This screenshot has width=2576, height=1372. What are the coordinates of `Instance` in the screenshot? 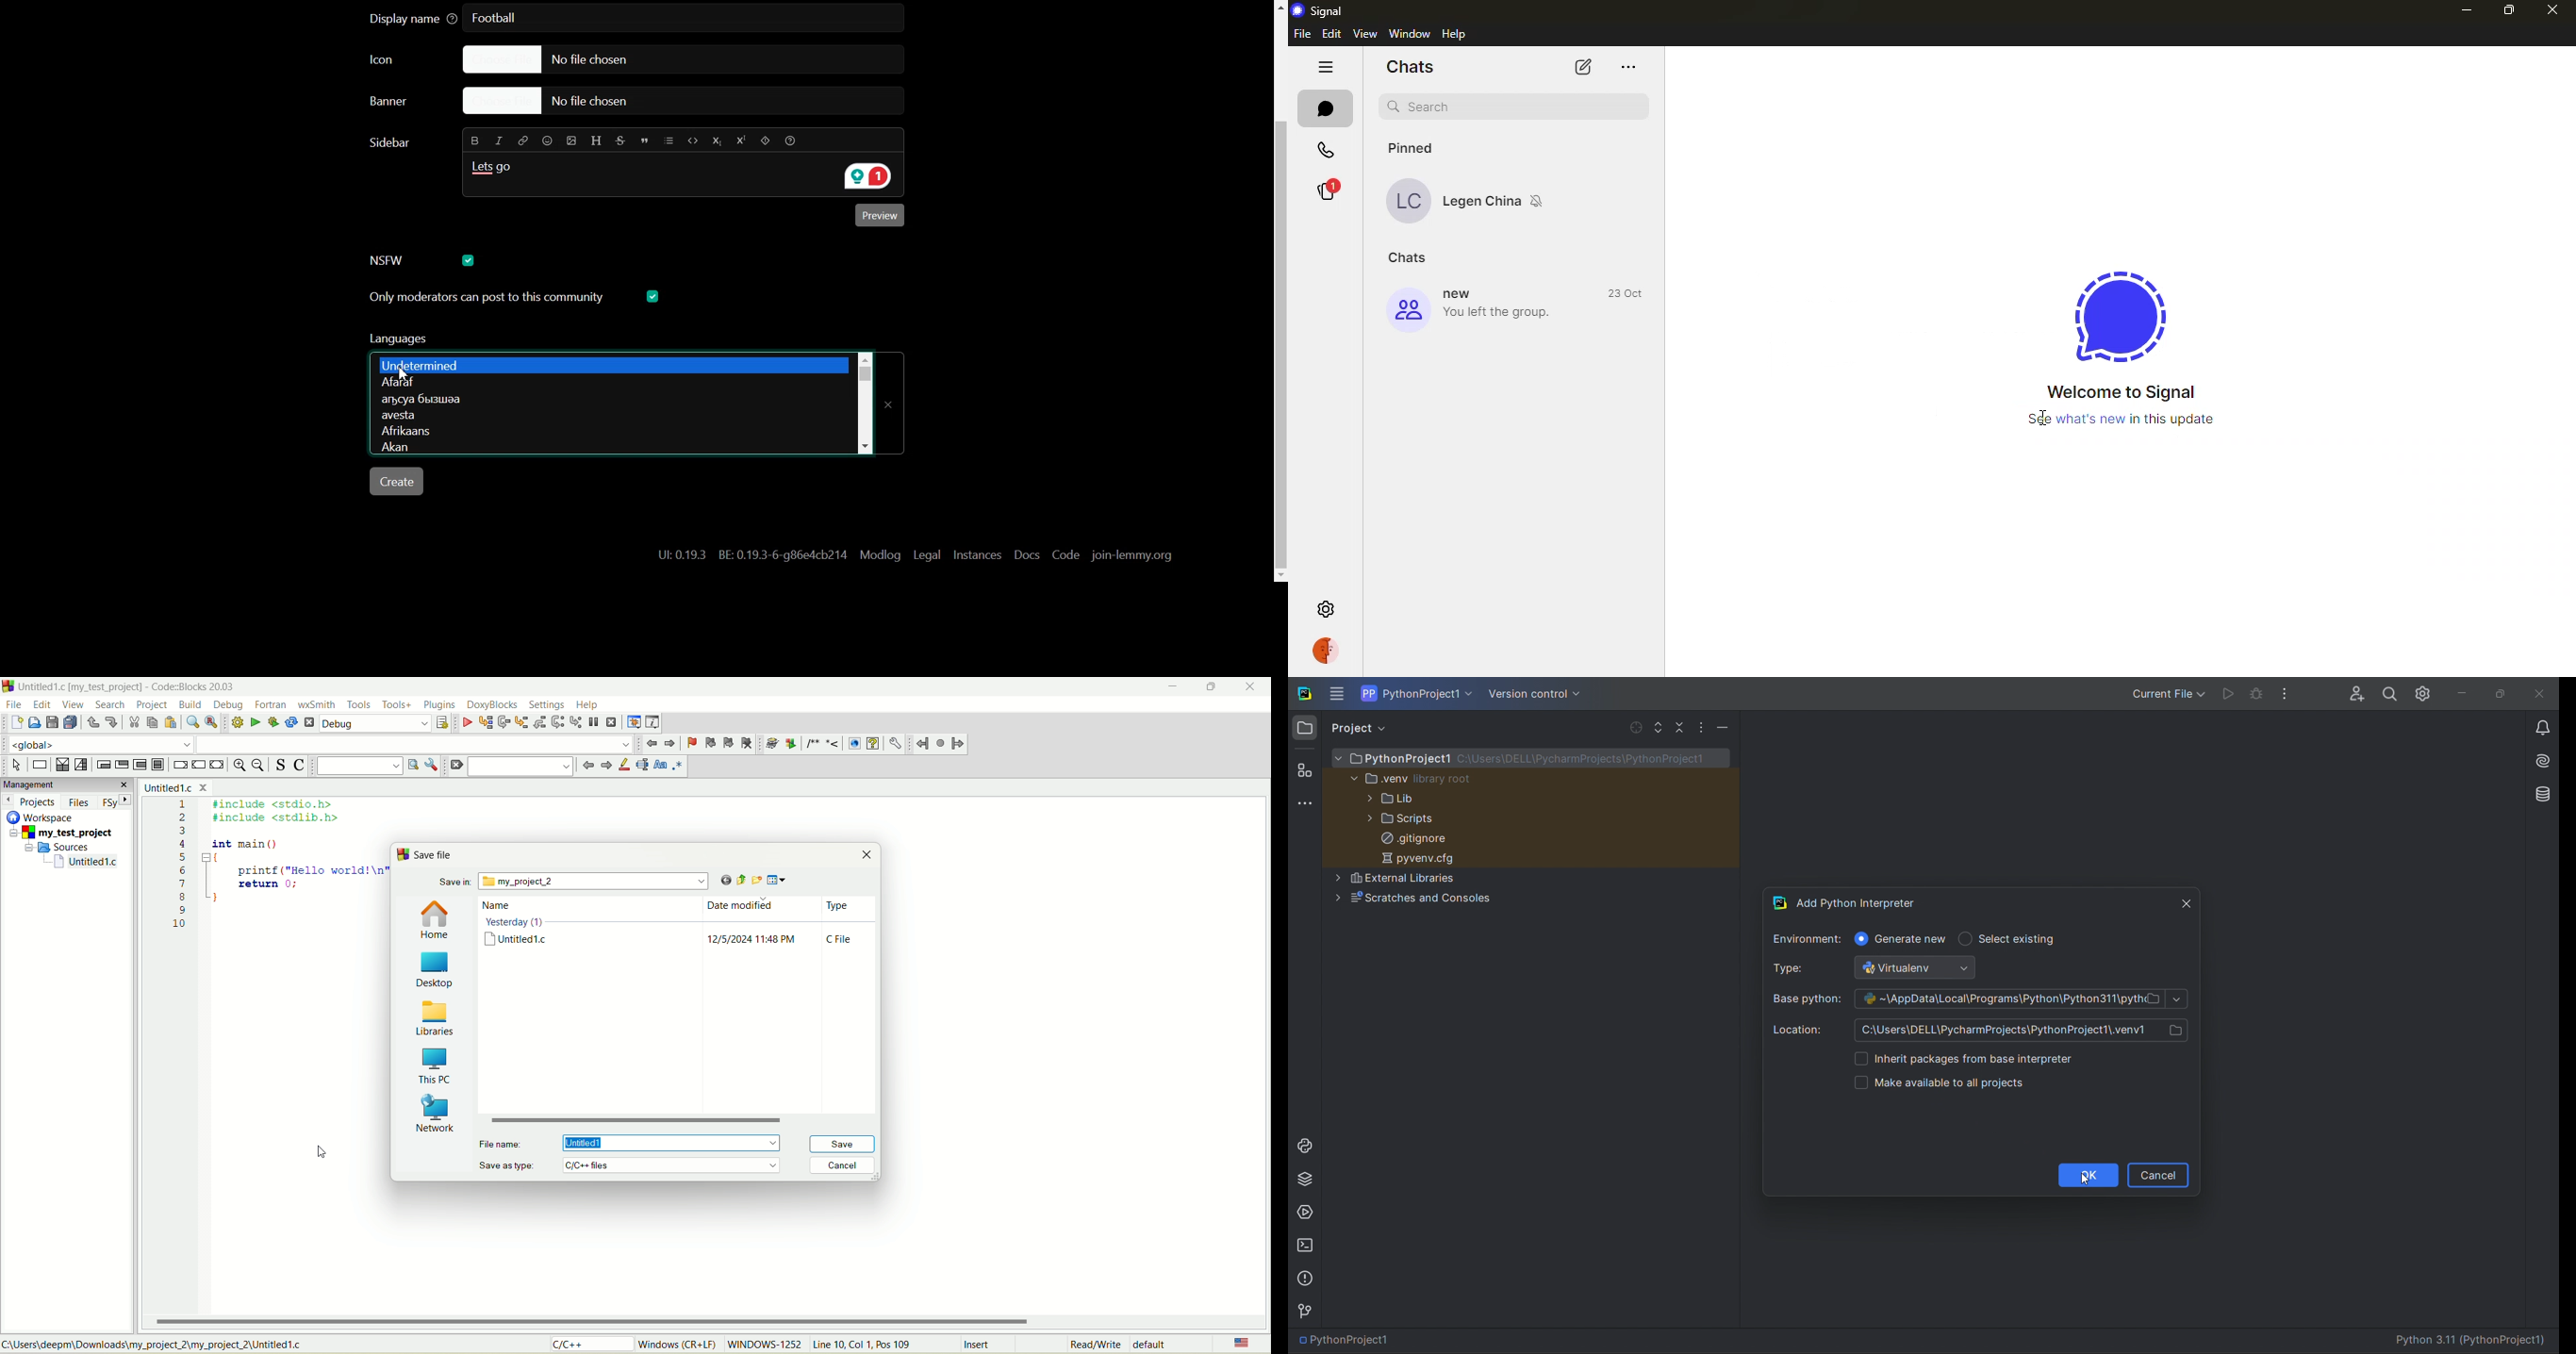 It's located at (977, 555).